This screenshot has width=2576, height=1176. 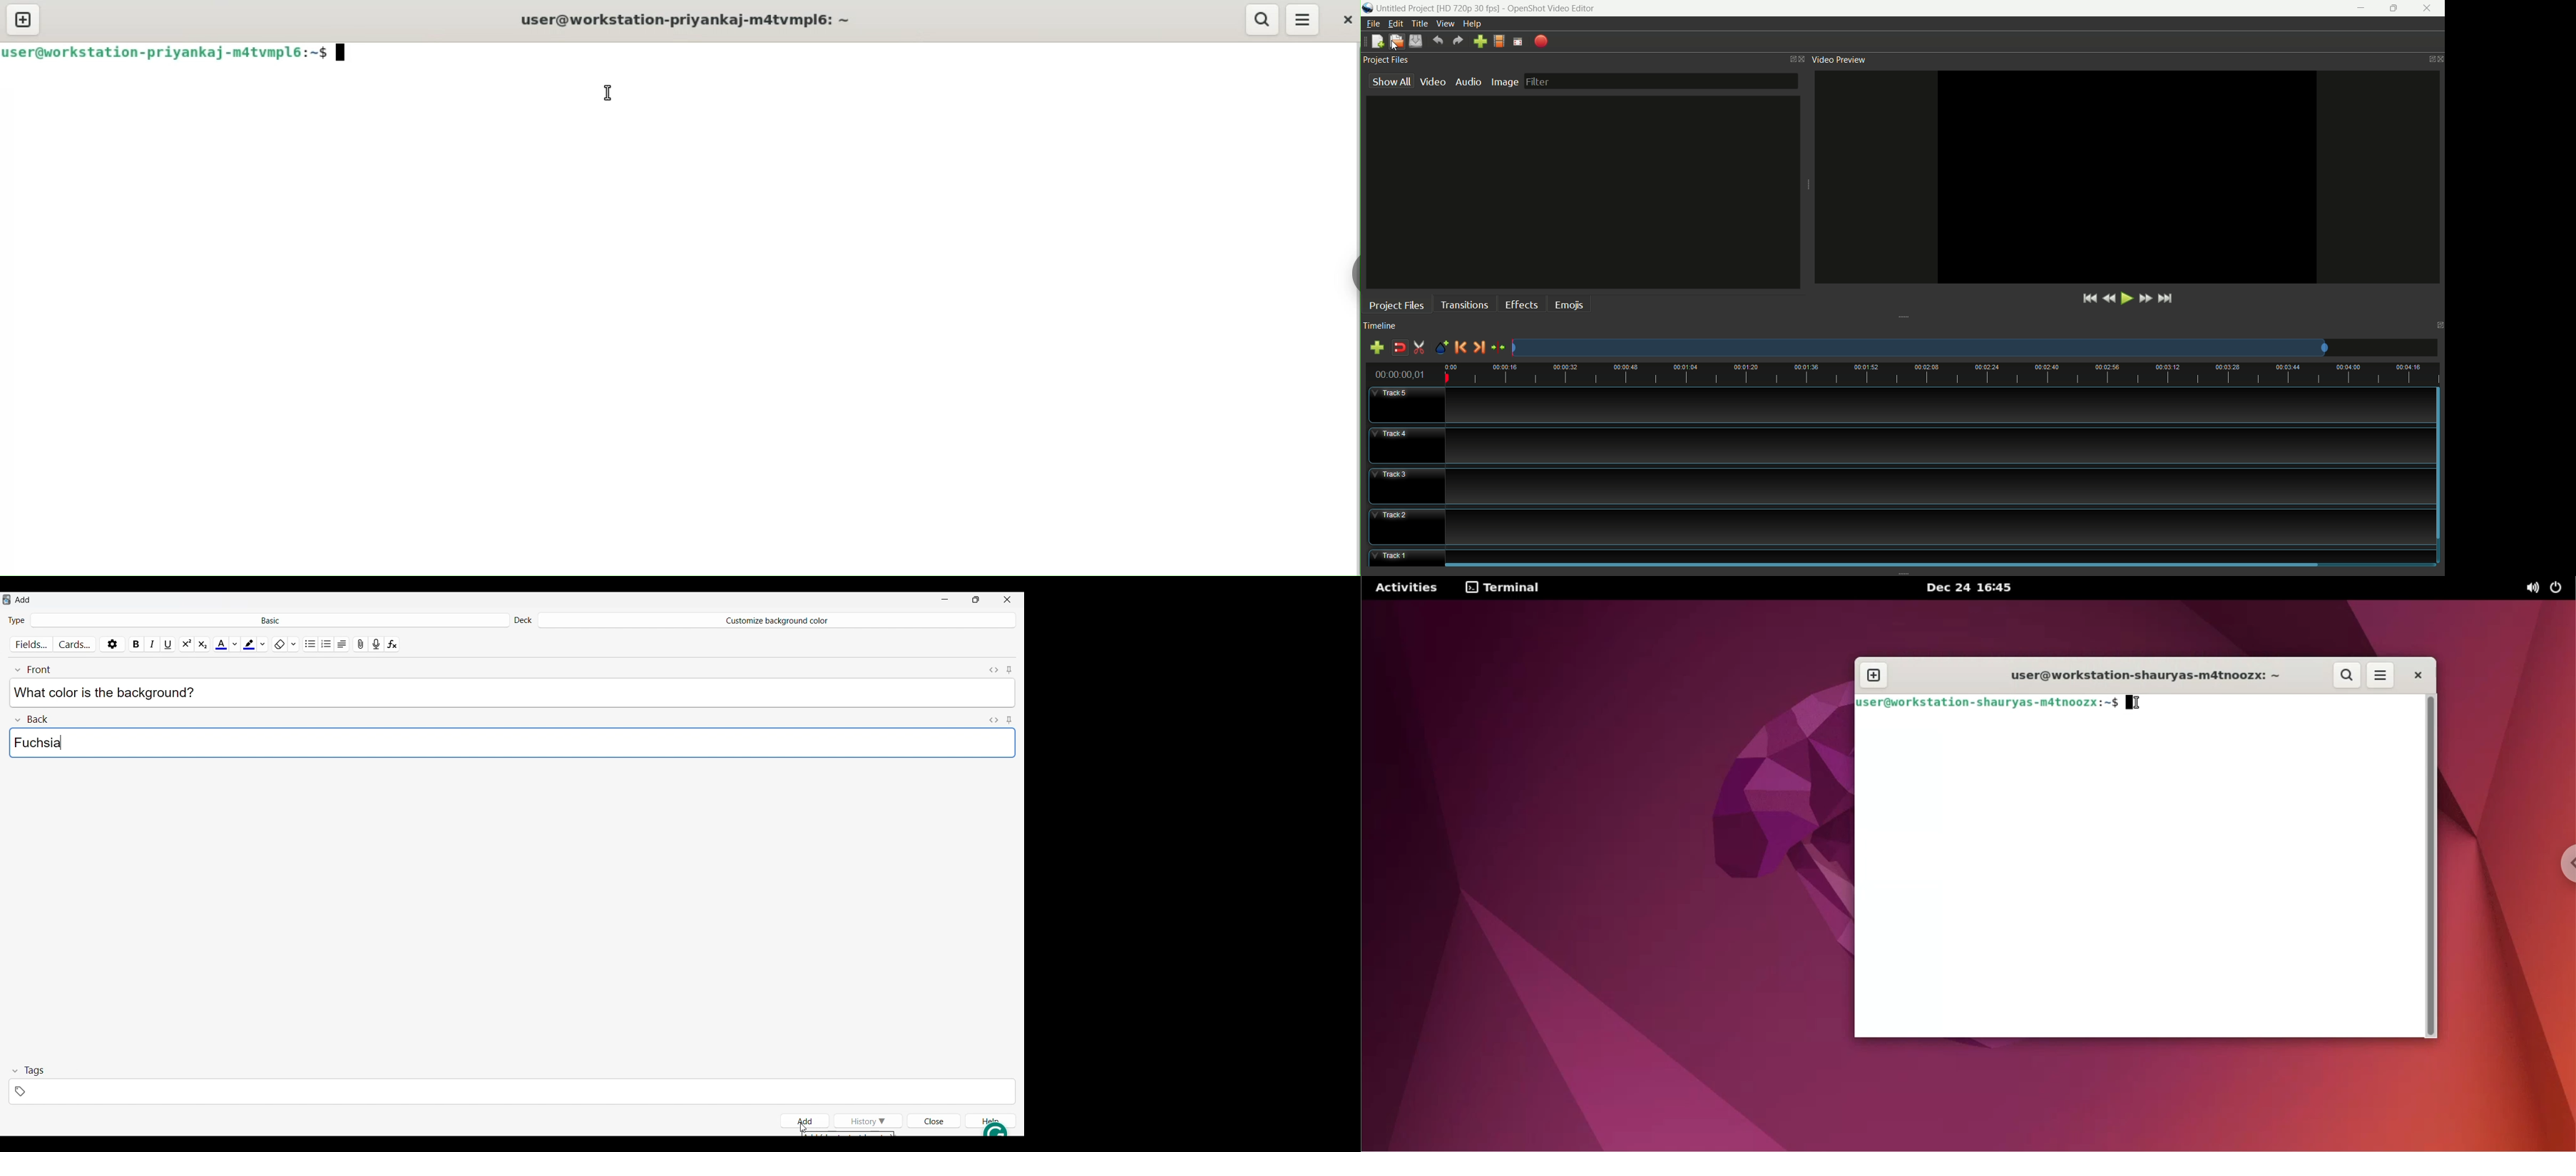 What do you see at coordinates (805, 1122) in the screenshot?
I see `` at bounding box center [805, 1122].